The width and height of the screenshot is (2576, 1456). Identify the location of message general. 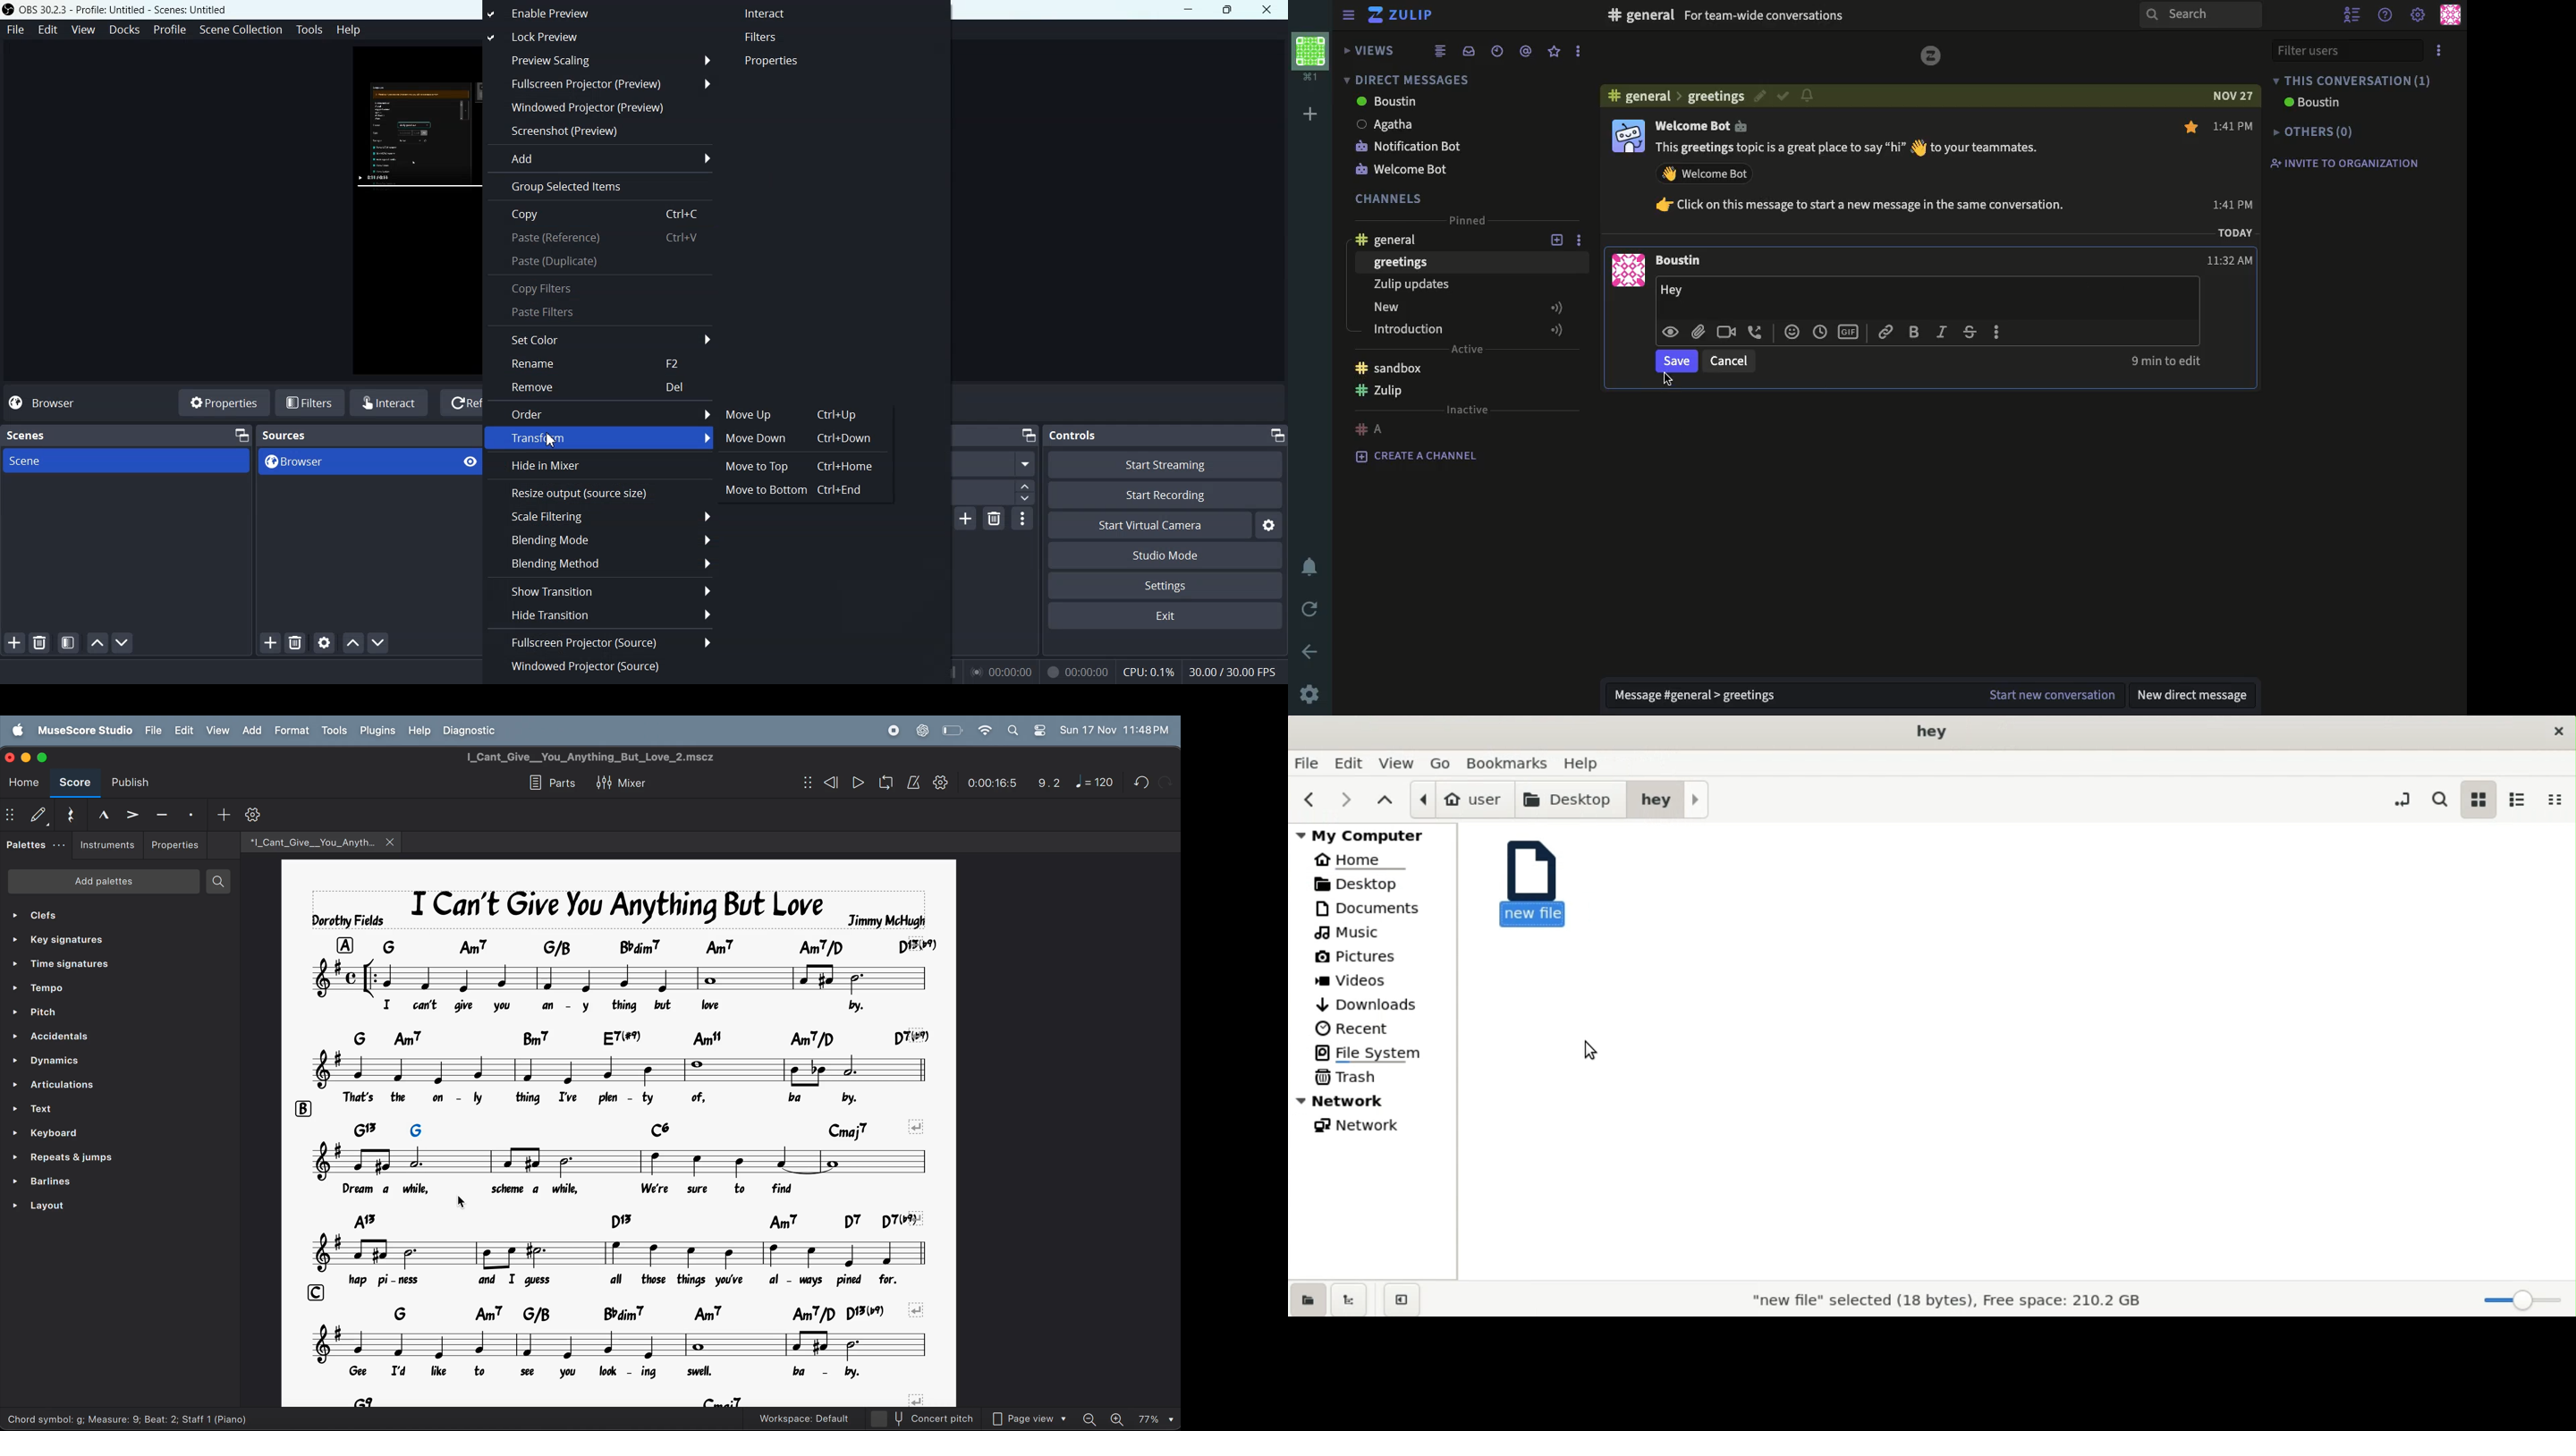
(1703, 696).